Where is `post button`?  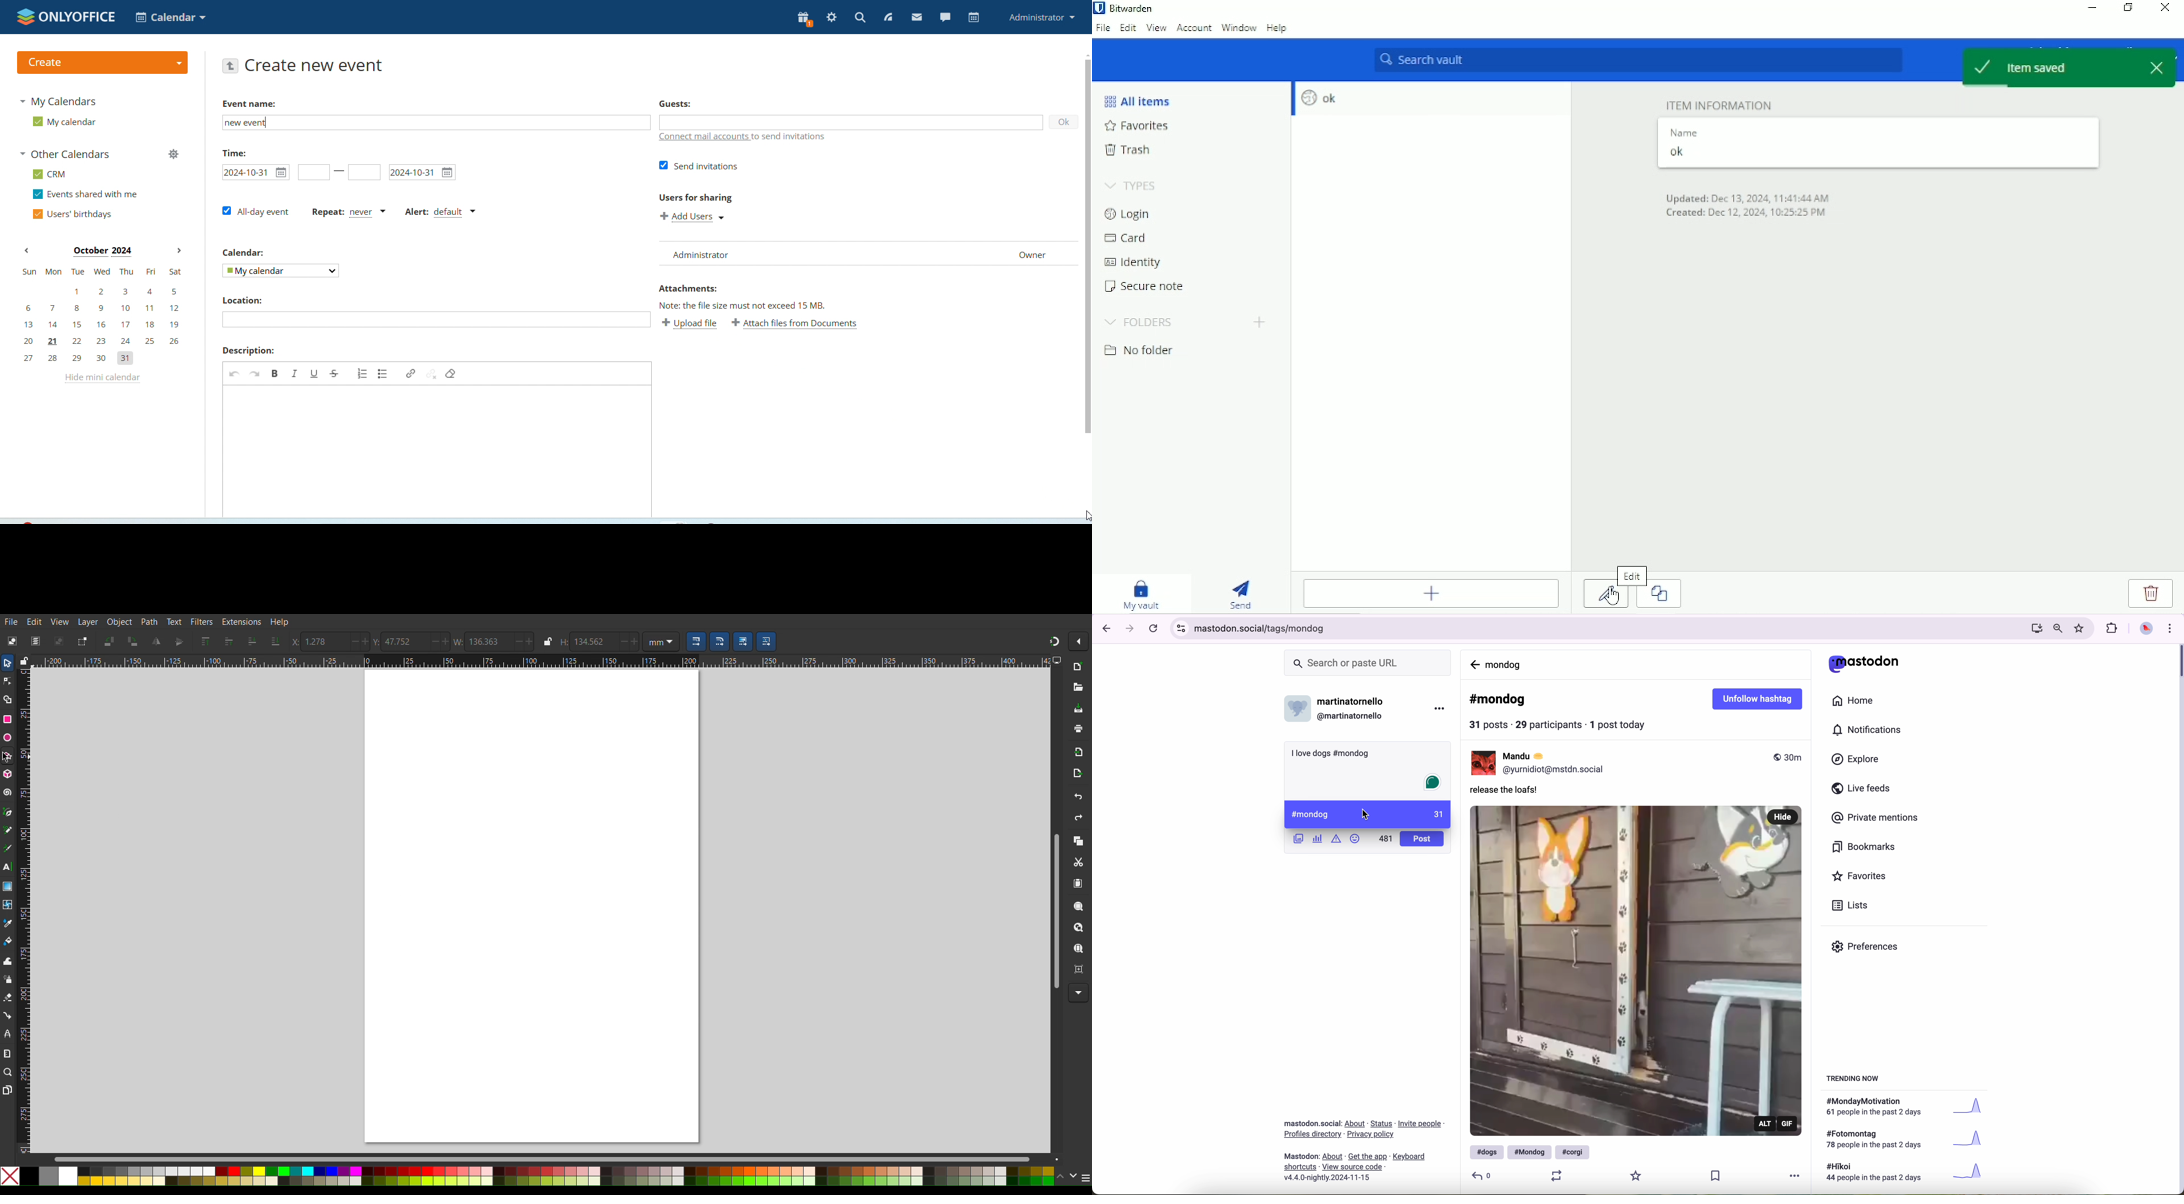 post button is located at coordinates (1422, 839).